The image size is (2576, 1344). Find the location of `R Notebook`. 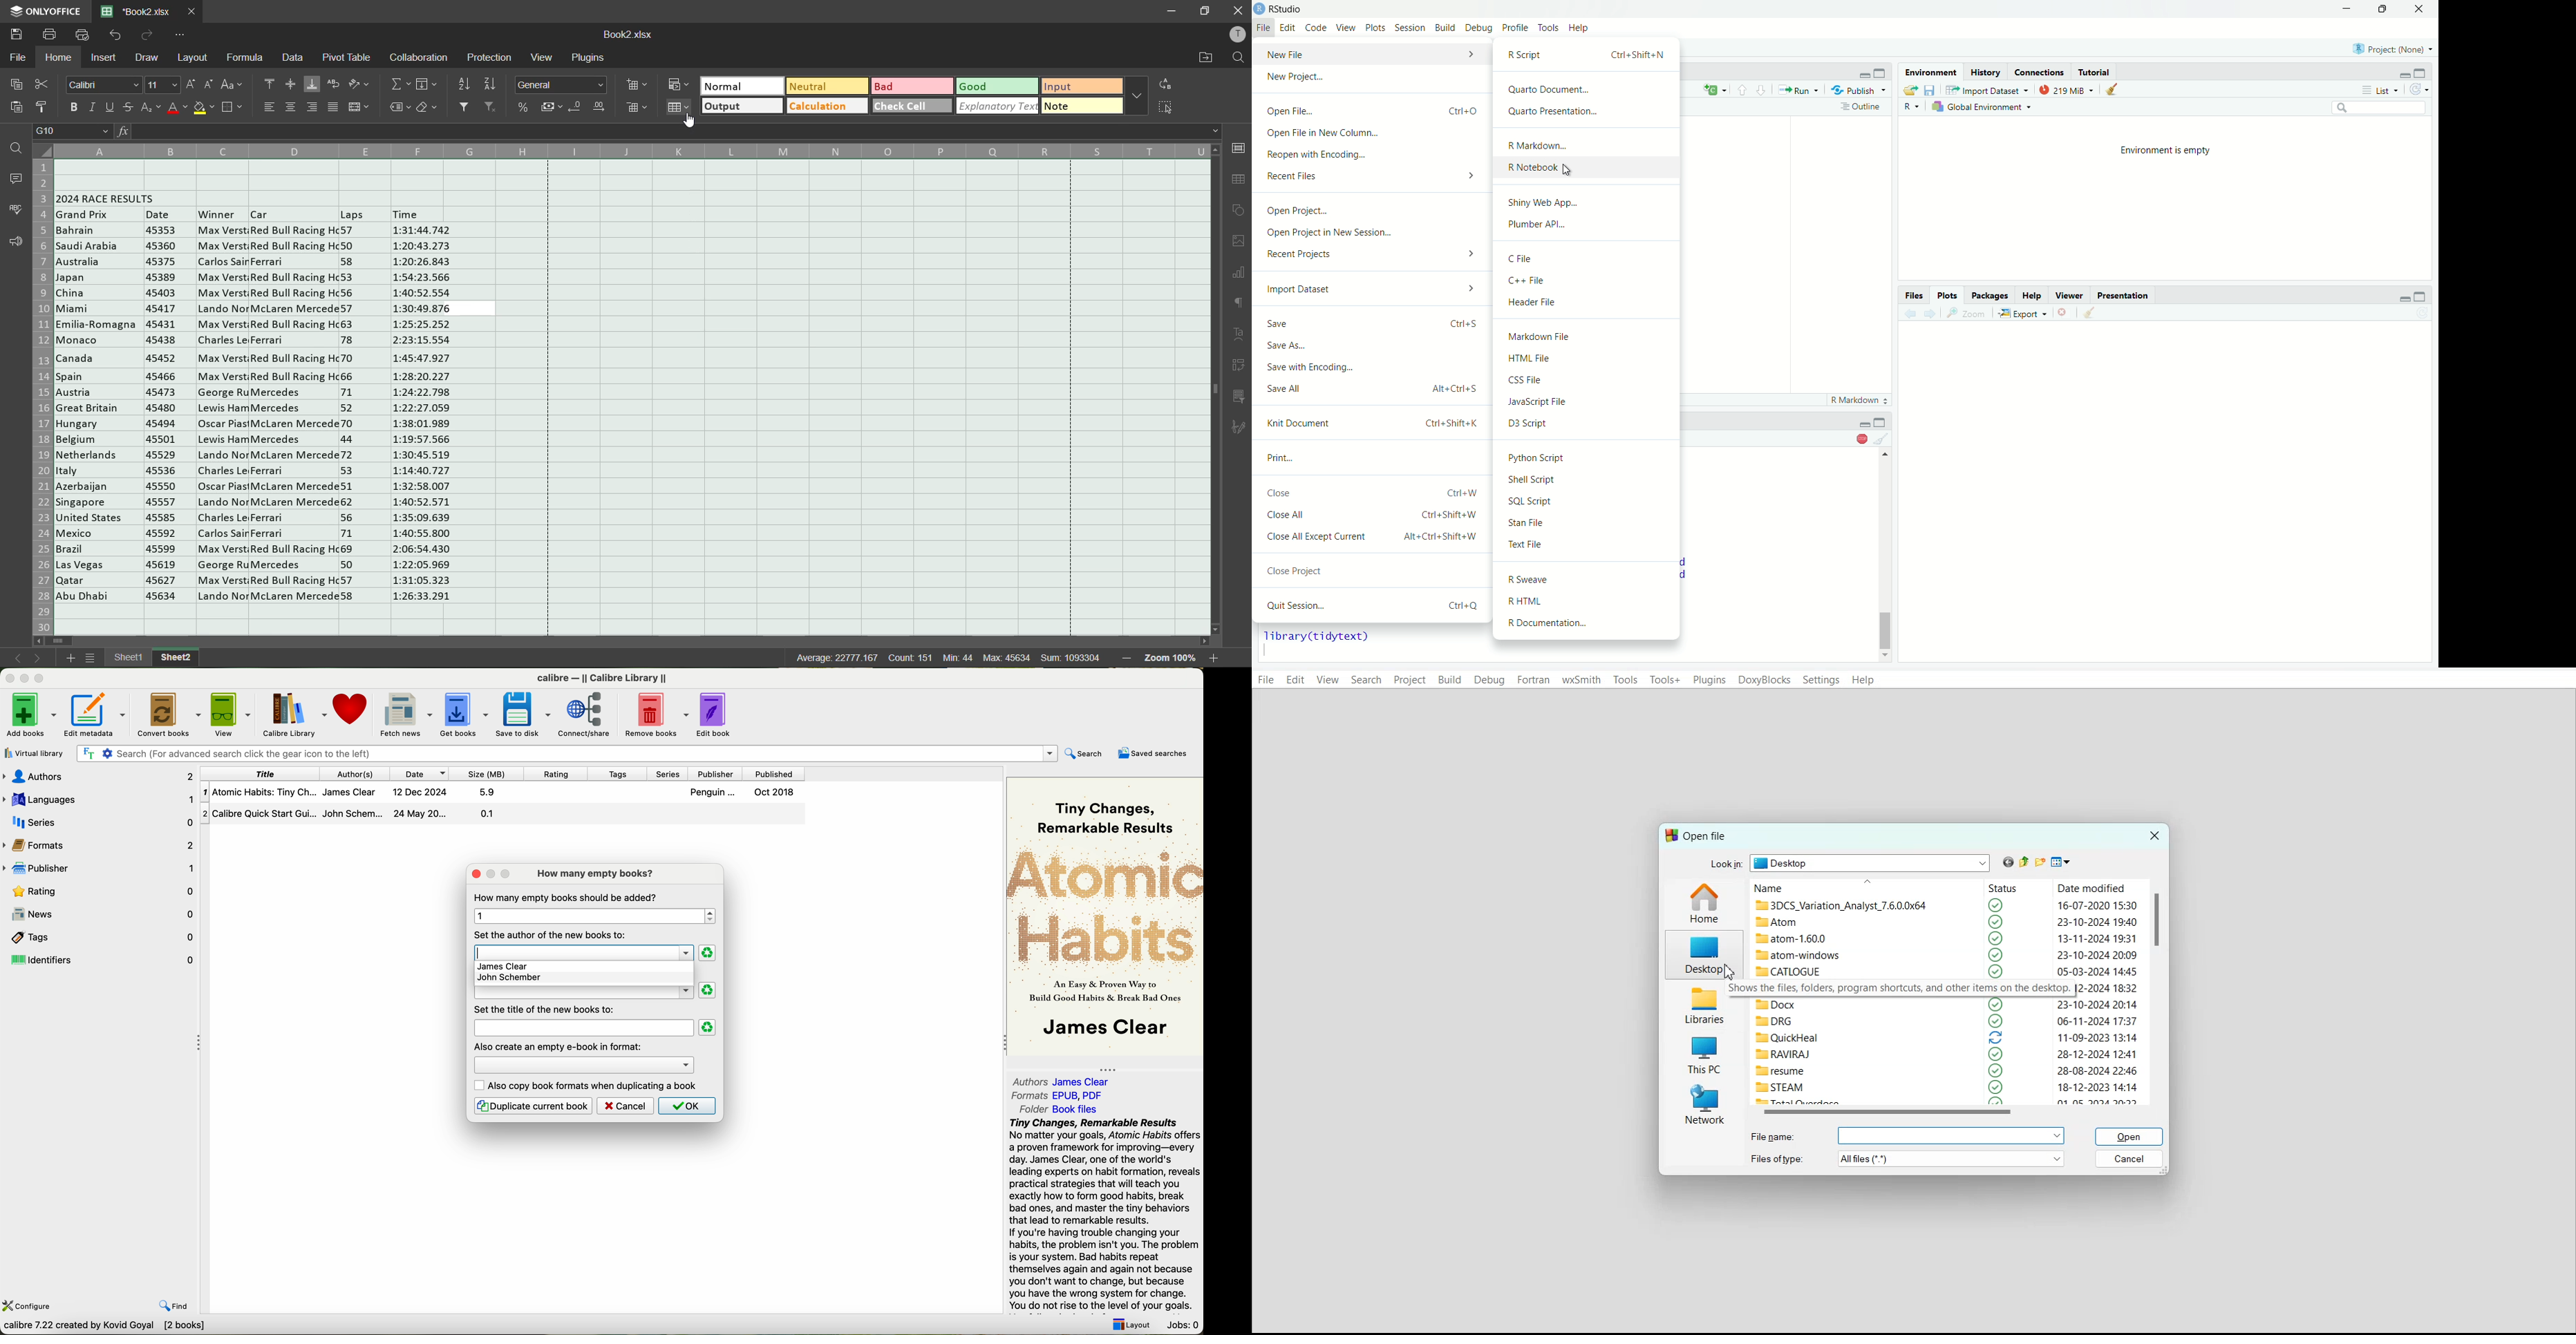

R Notebook is located at coordinates (1587, 166).